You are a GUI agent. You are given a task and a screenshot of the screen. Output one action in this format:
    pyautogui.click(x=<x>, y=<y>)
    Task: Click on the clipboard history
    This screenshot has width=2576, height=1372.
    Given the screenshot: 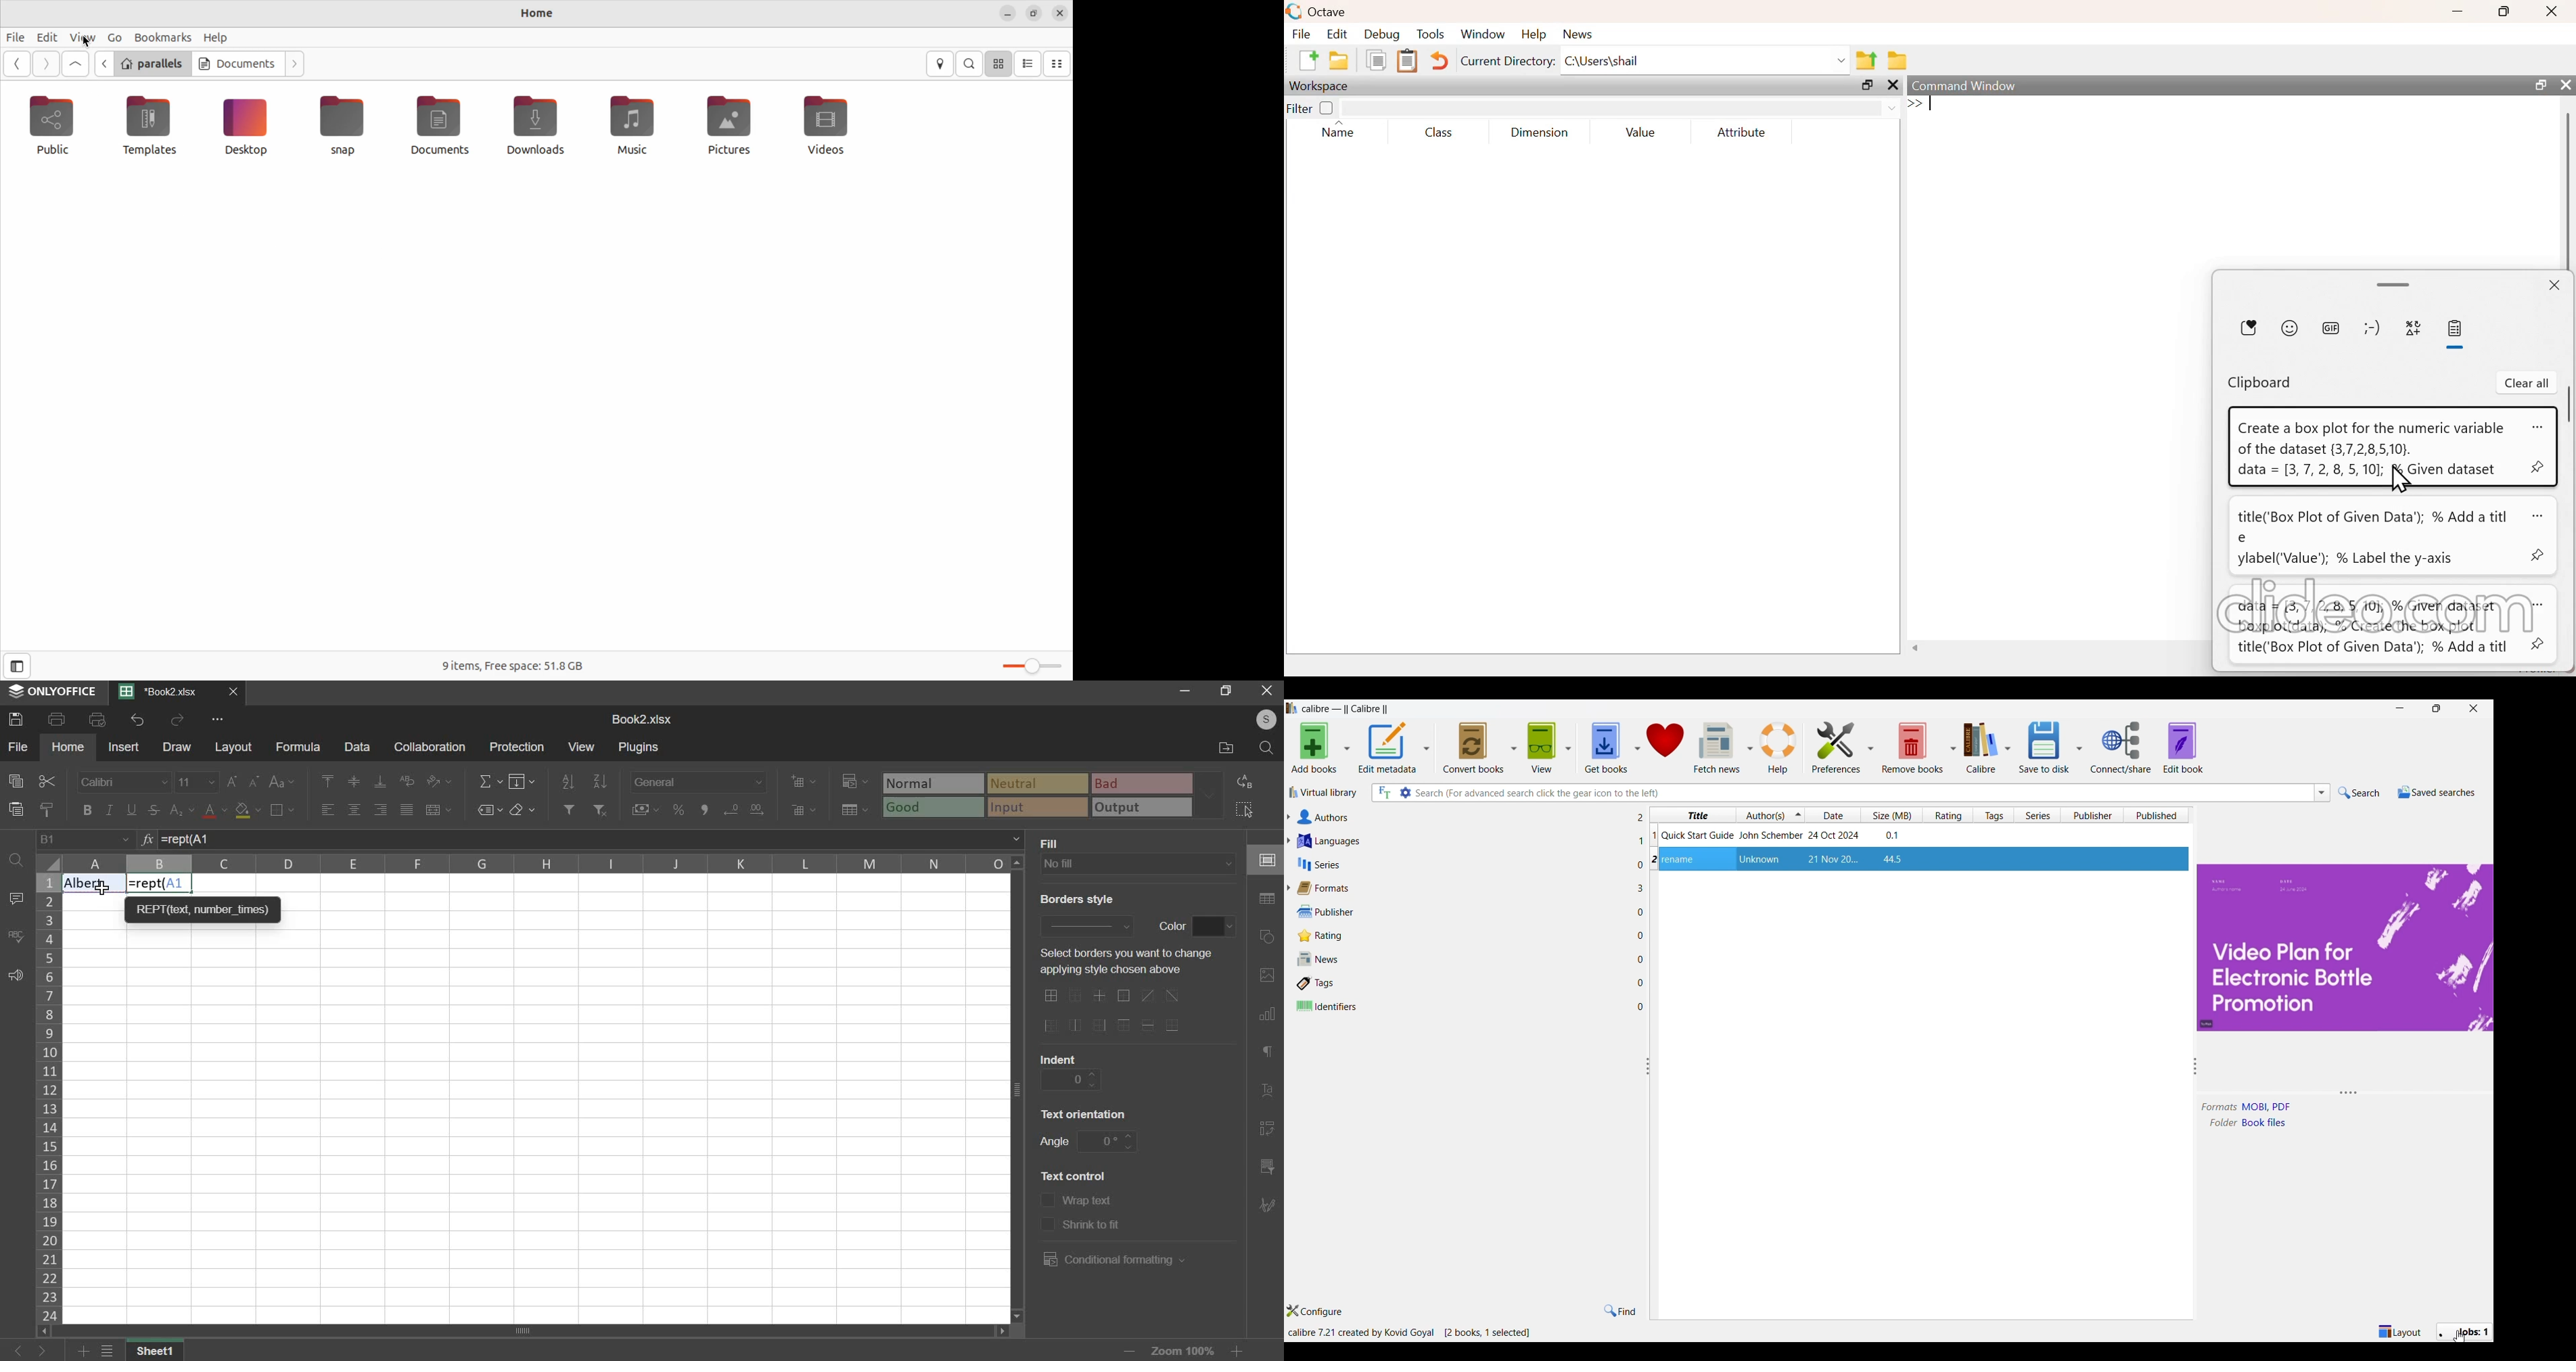 What is the action you would take?
    pyautogui.click(x=2455, y=332)
    